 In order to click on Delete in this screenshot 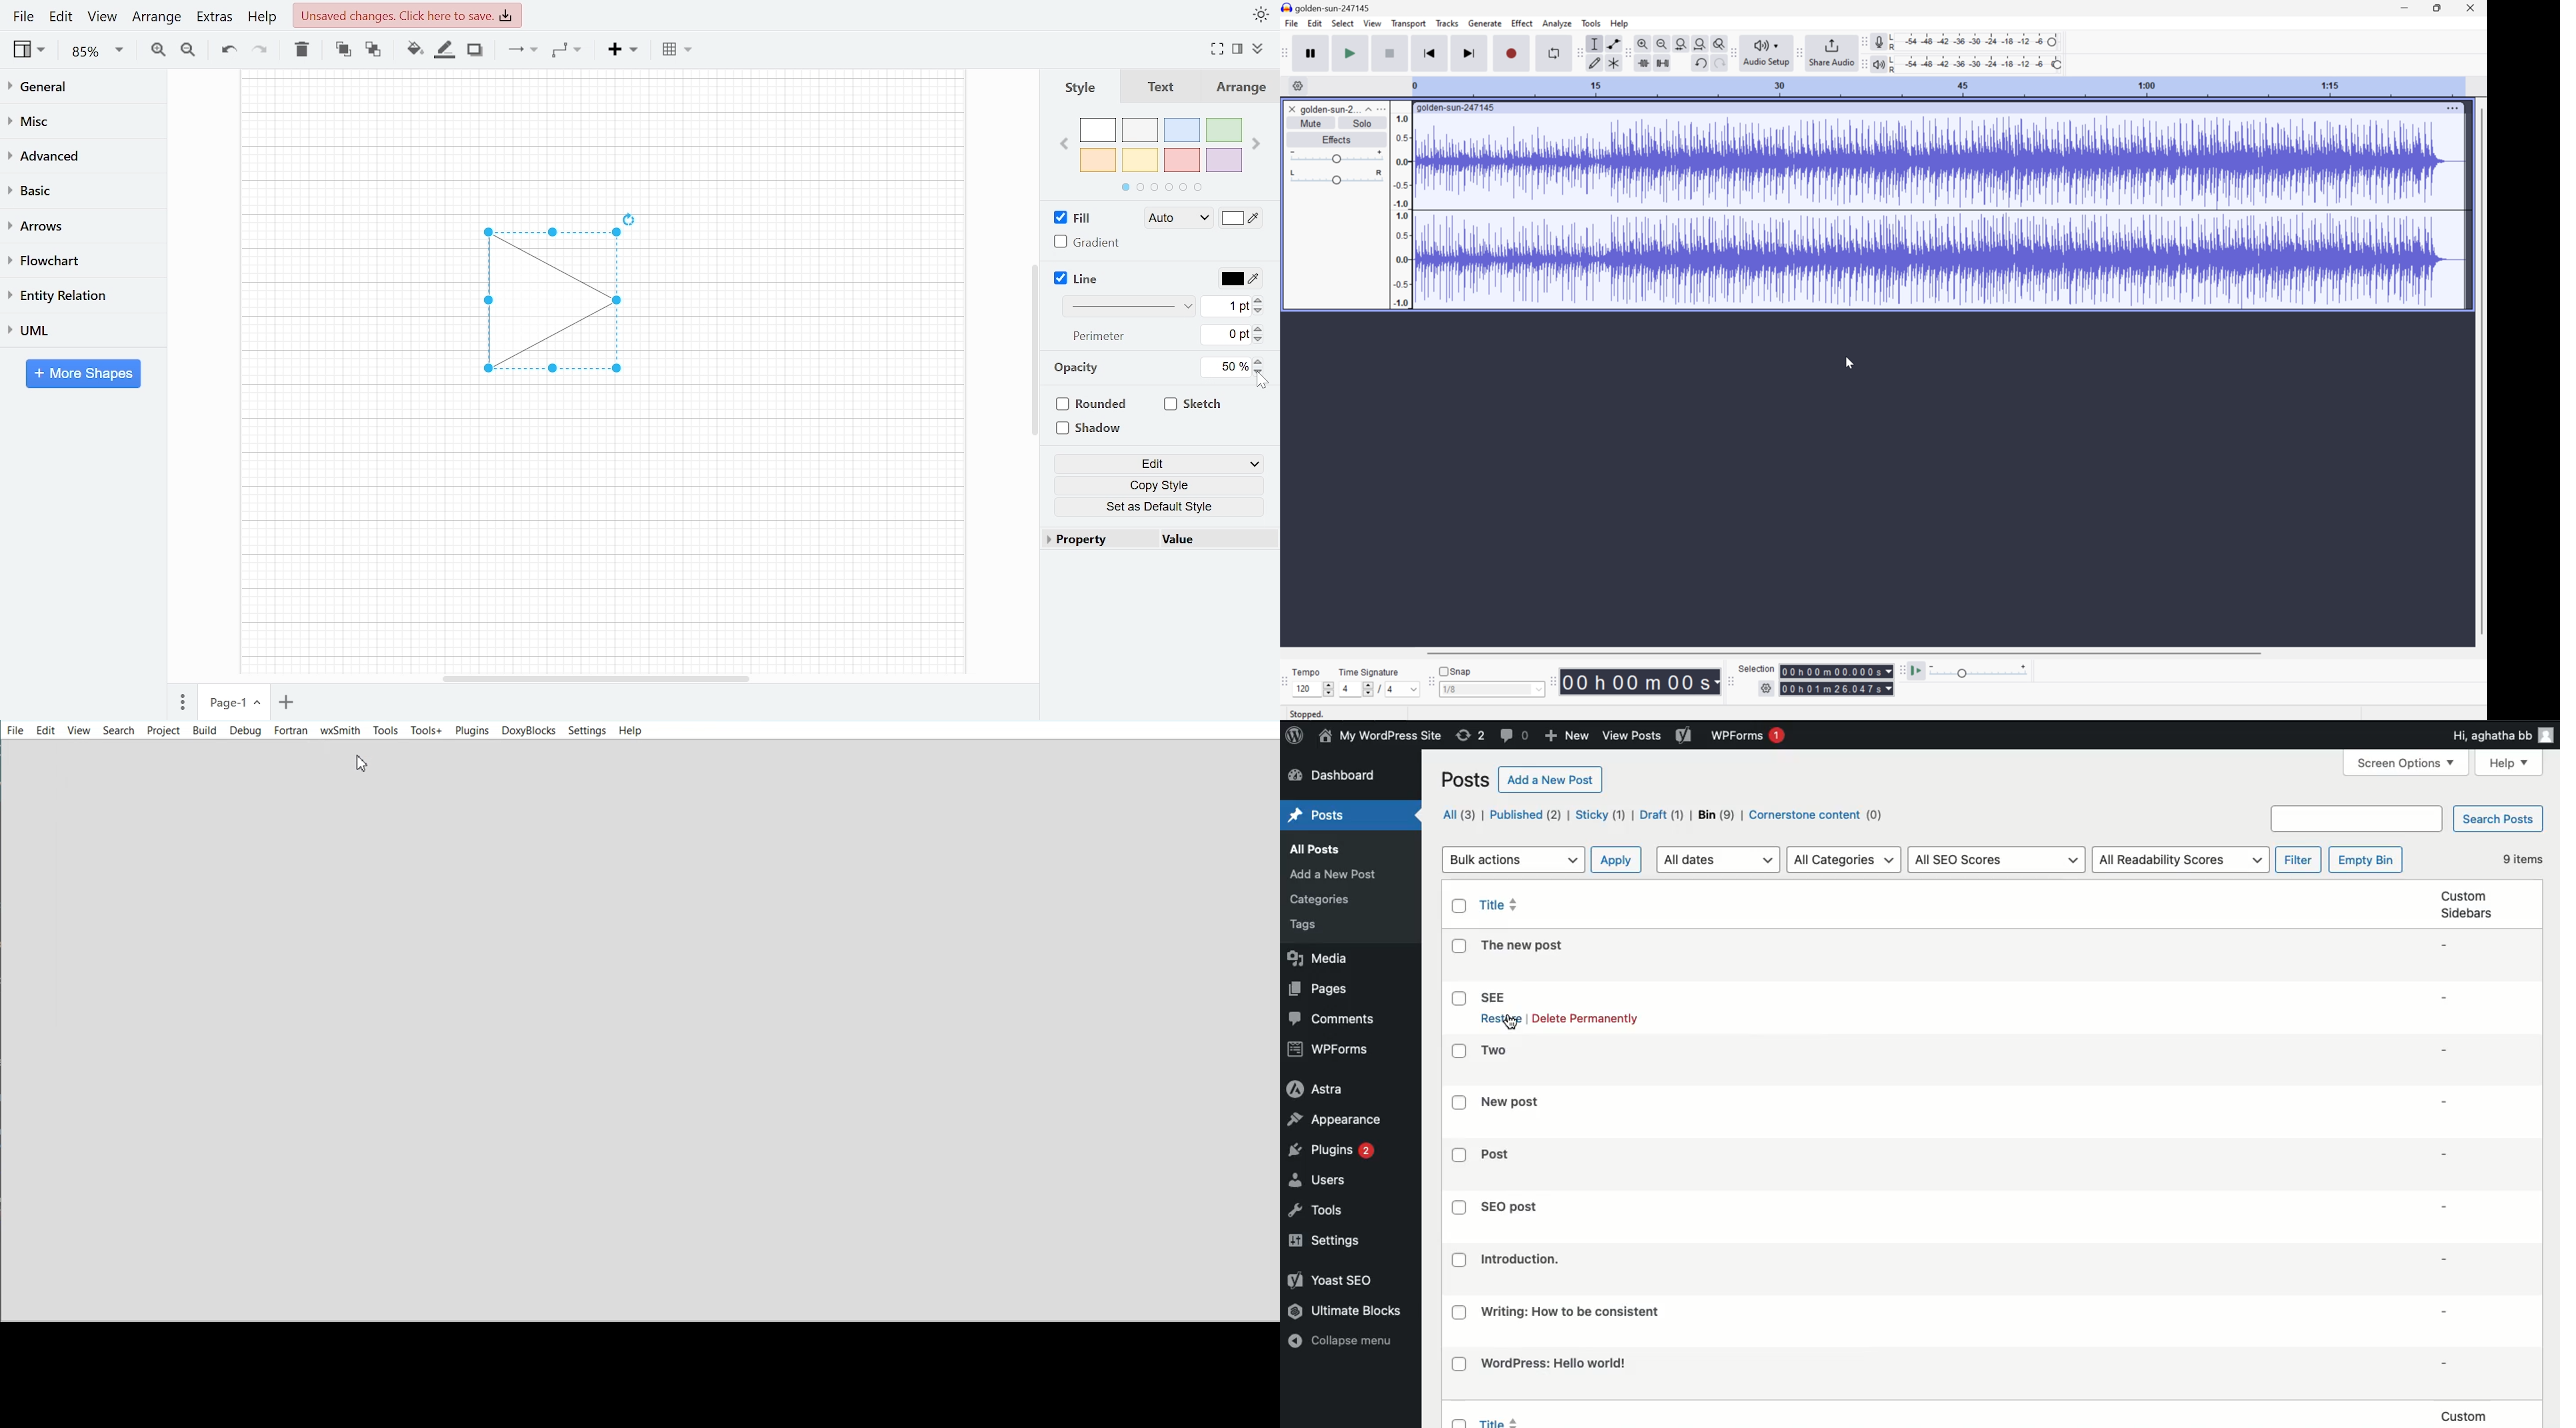, I will do `click(300, 49)`.